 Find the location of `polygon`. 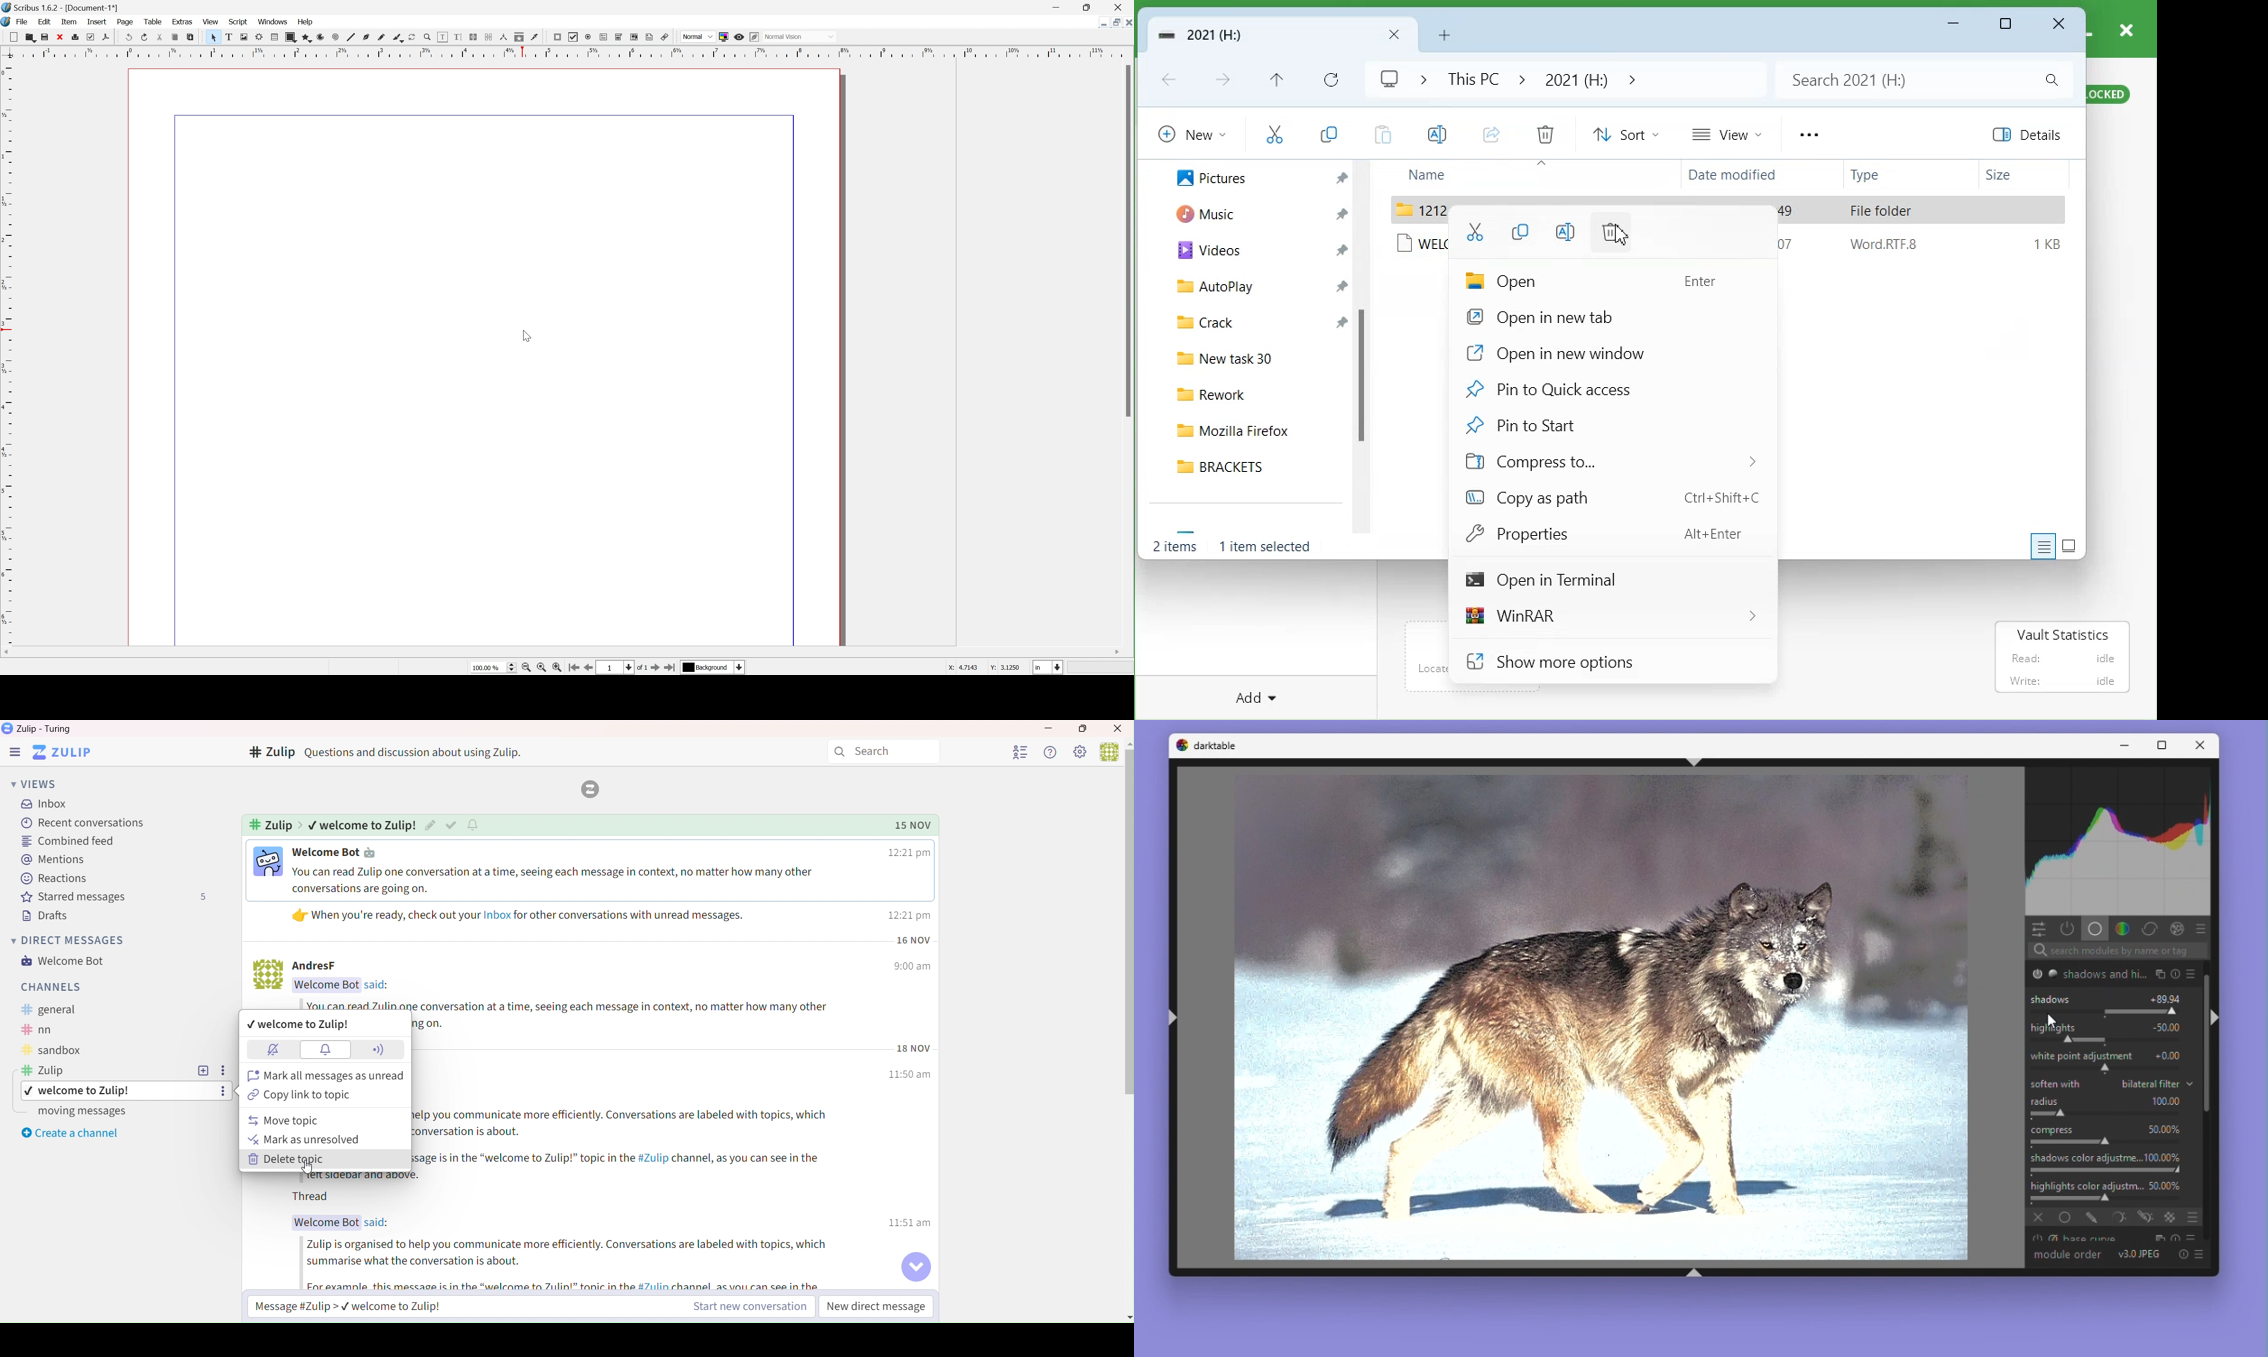

polygon is located at coordinates (306, 36).